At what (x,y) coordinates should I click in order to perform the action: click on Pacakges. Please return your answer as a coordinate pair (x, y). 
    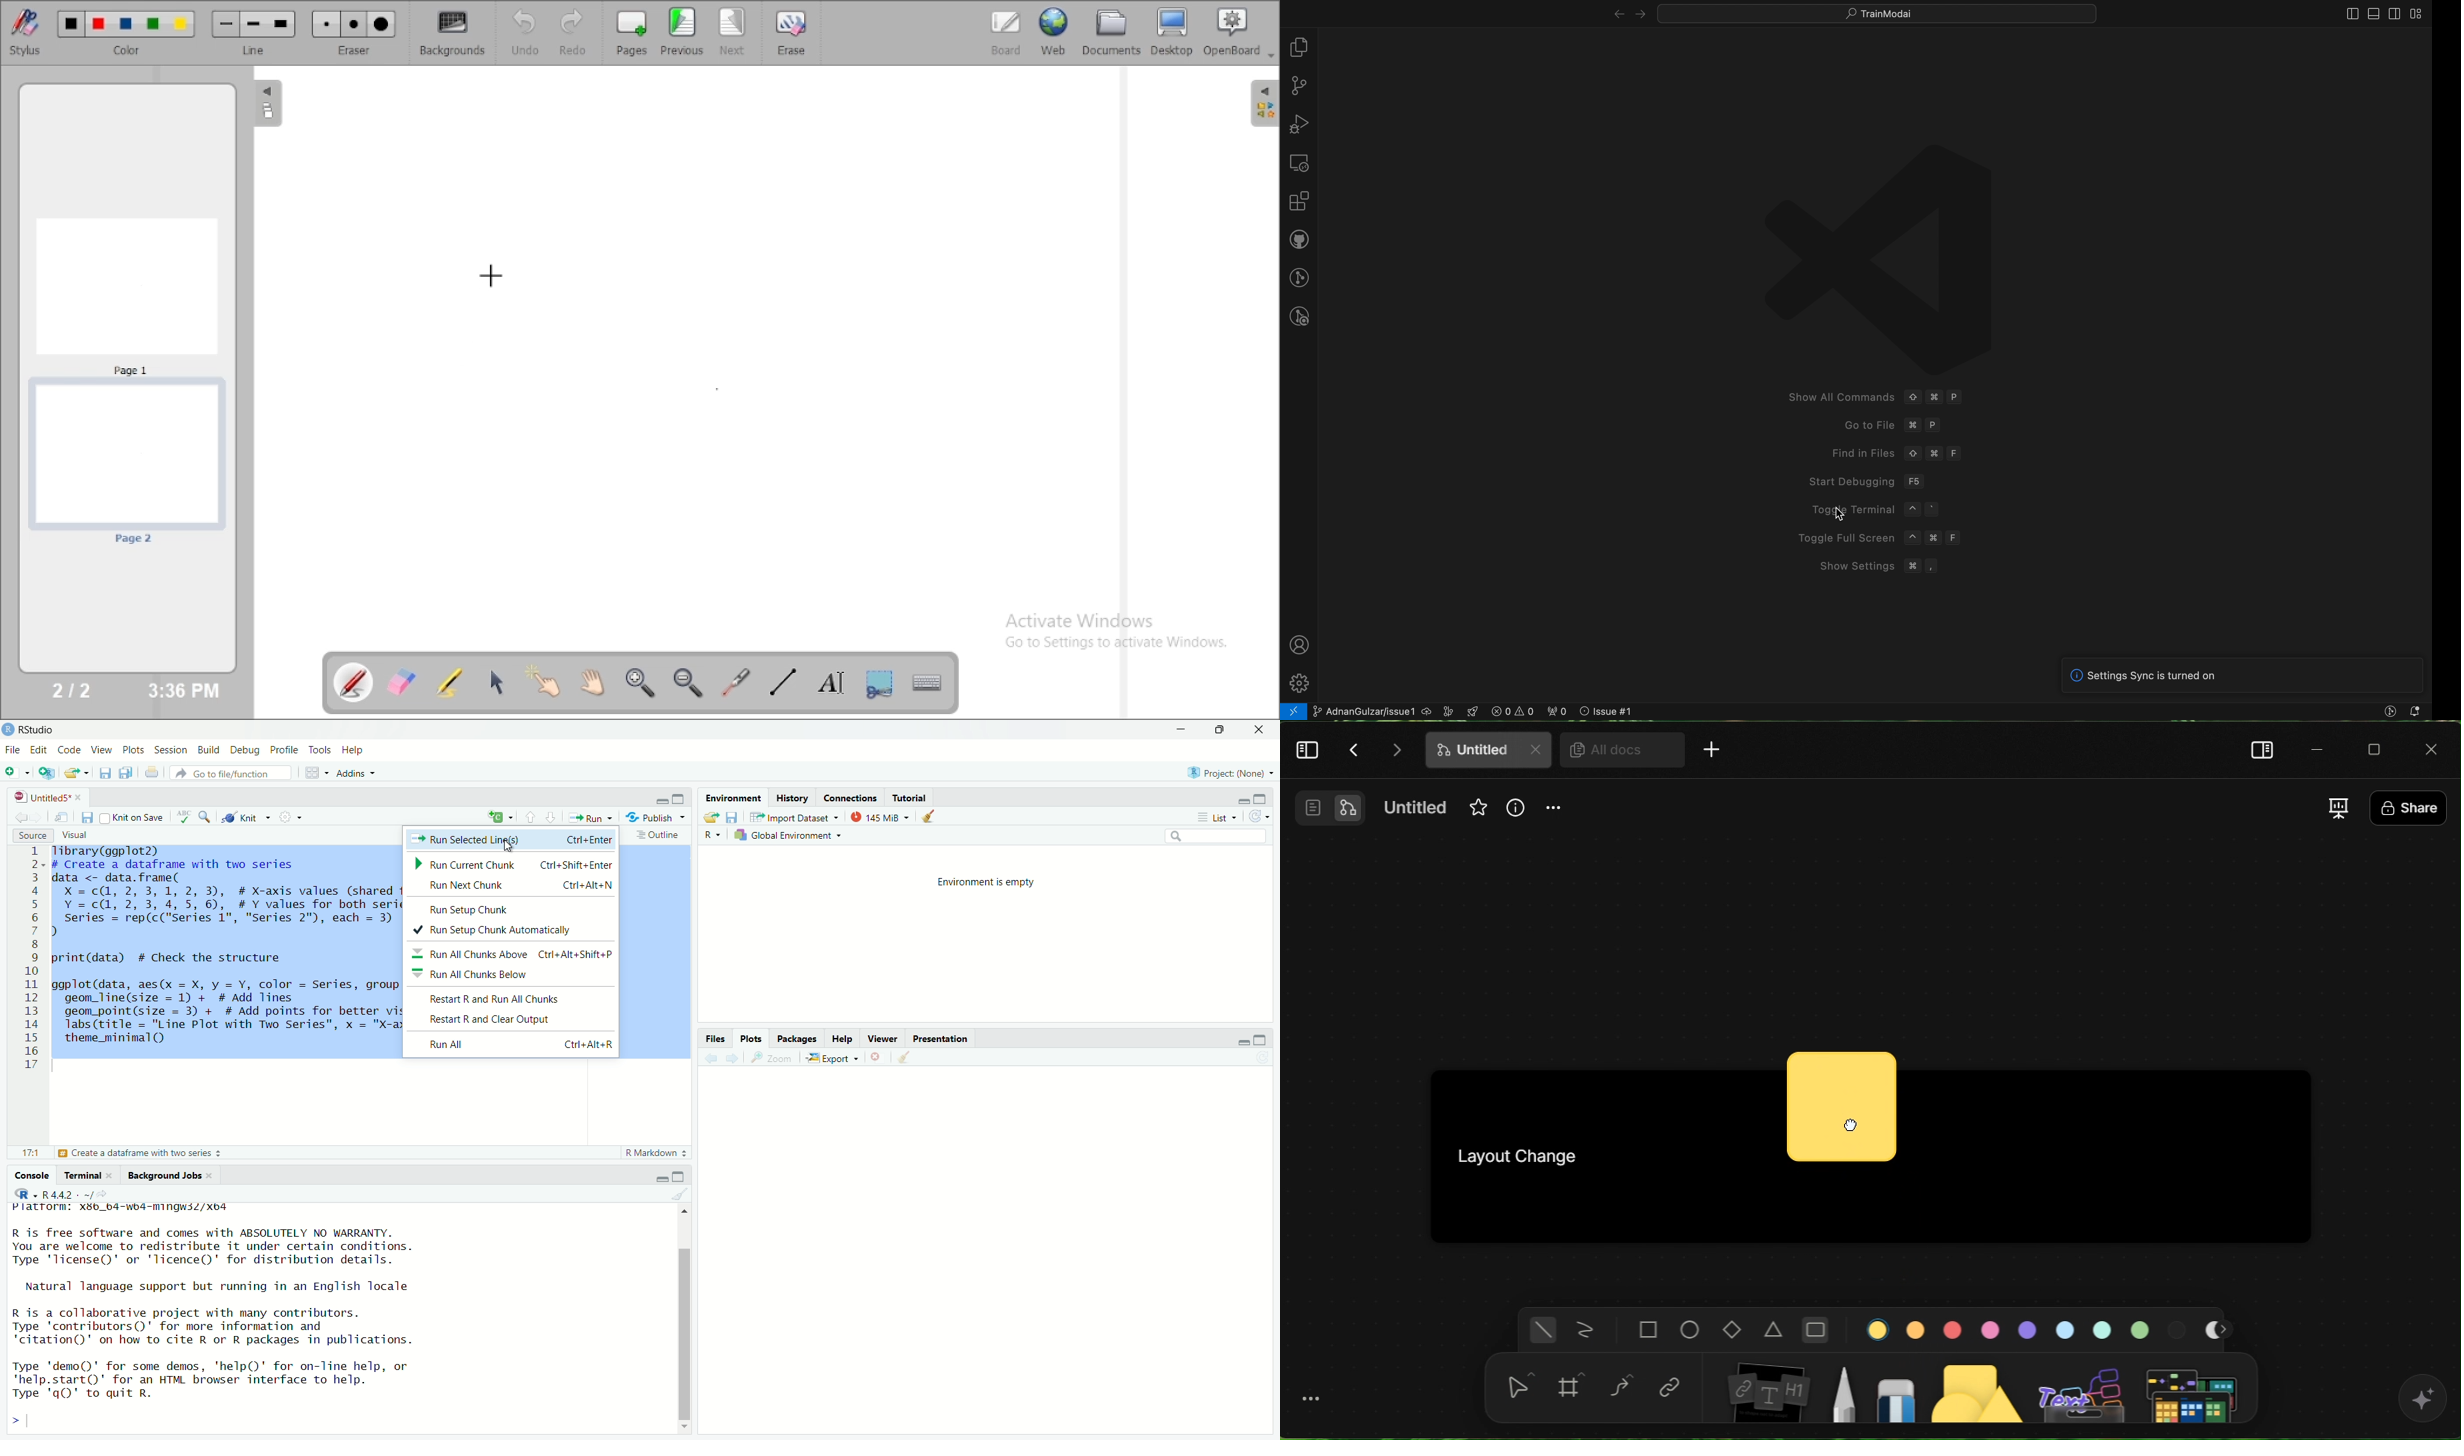
    Looking at the image, I should click on (795, 1038).